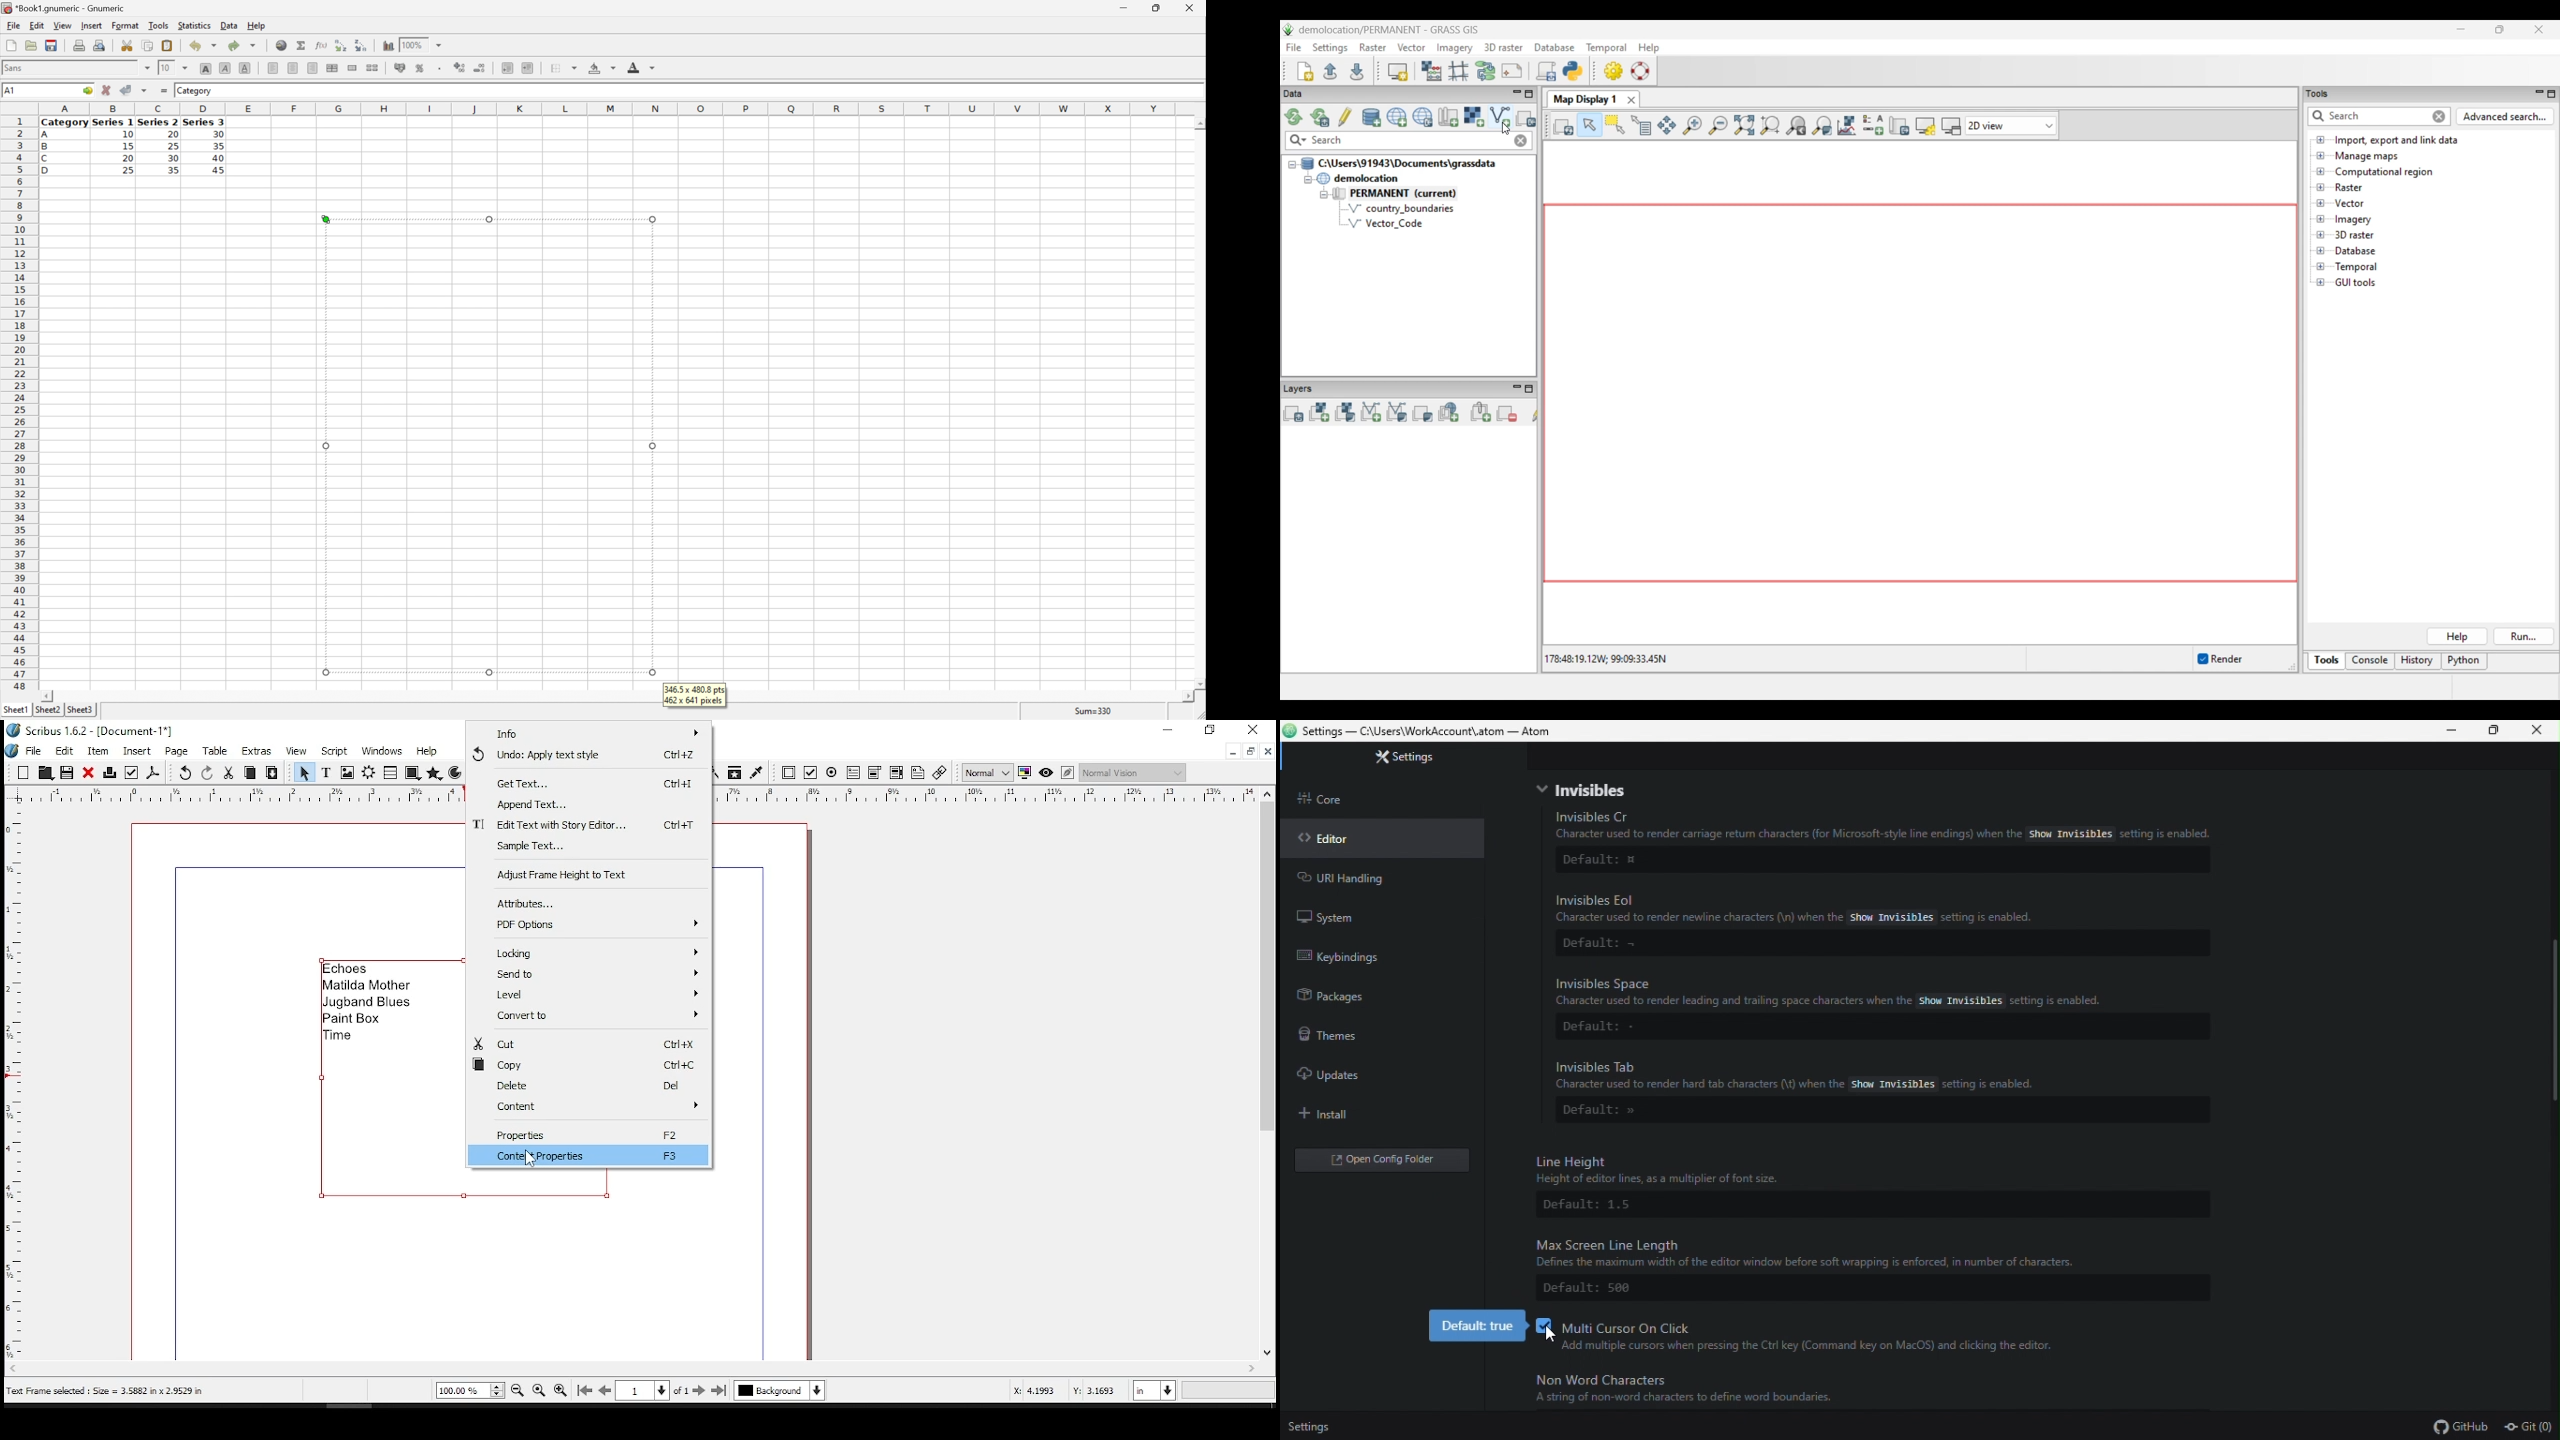 The height and width of the screenshot is (1456, 2576). Describe the element at coordinates (461, 67) in the screenshot. I see `Increase the number of decimals displayed` at that location.